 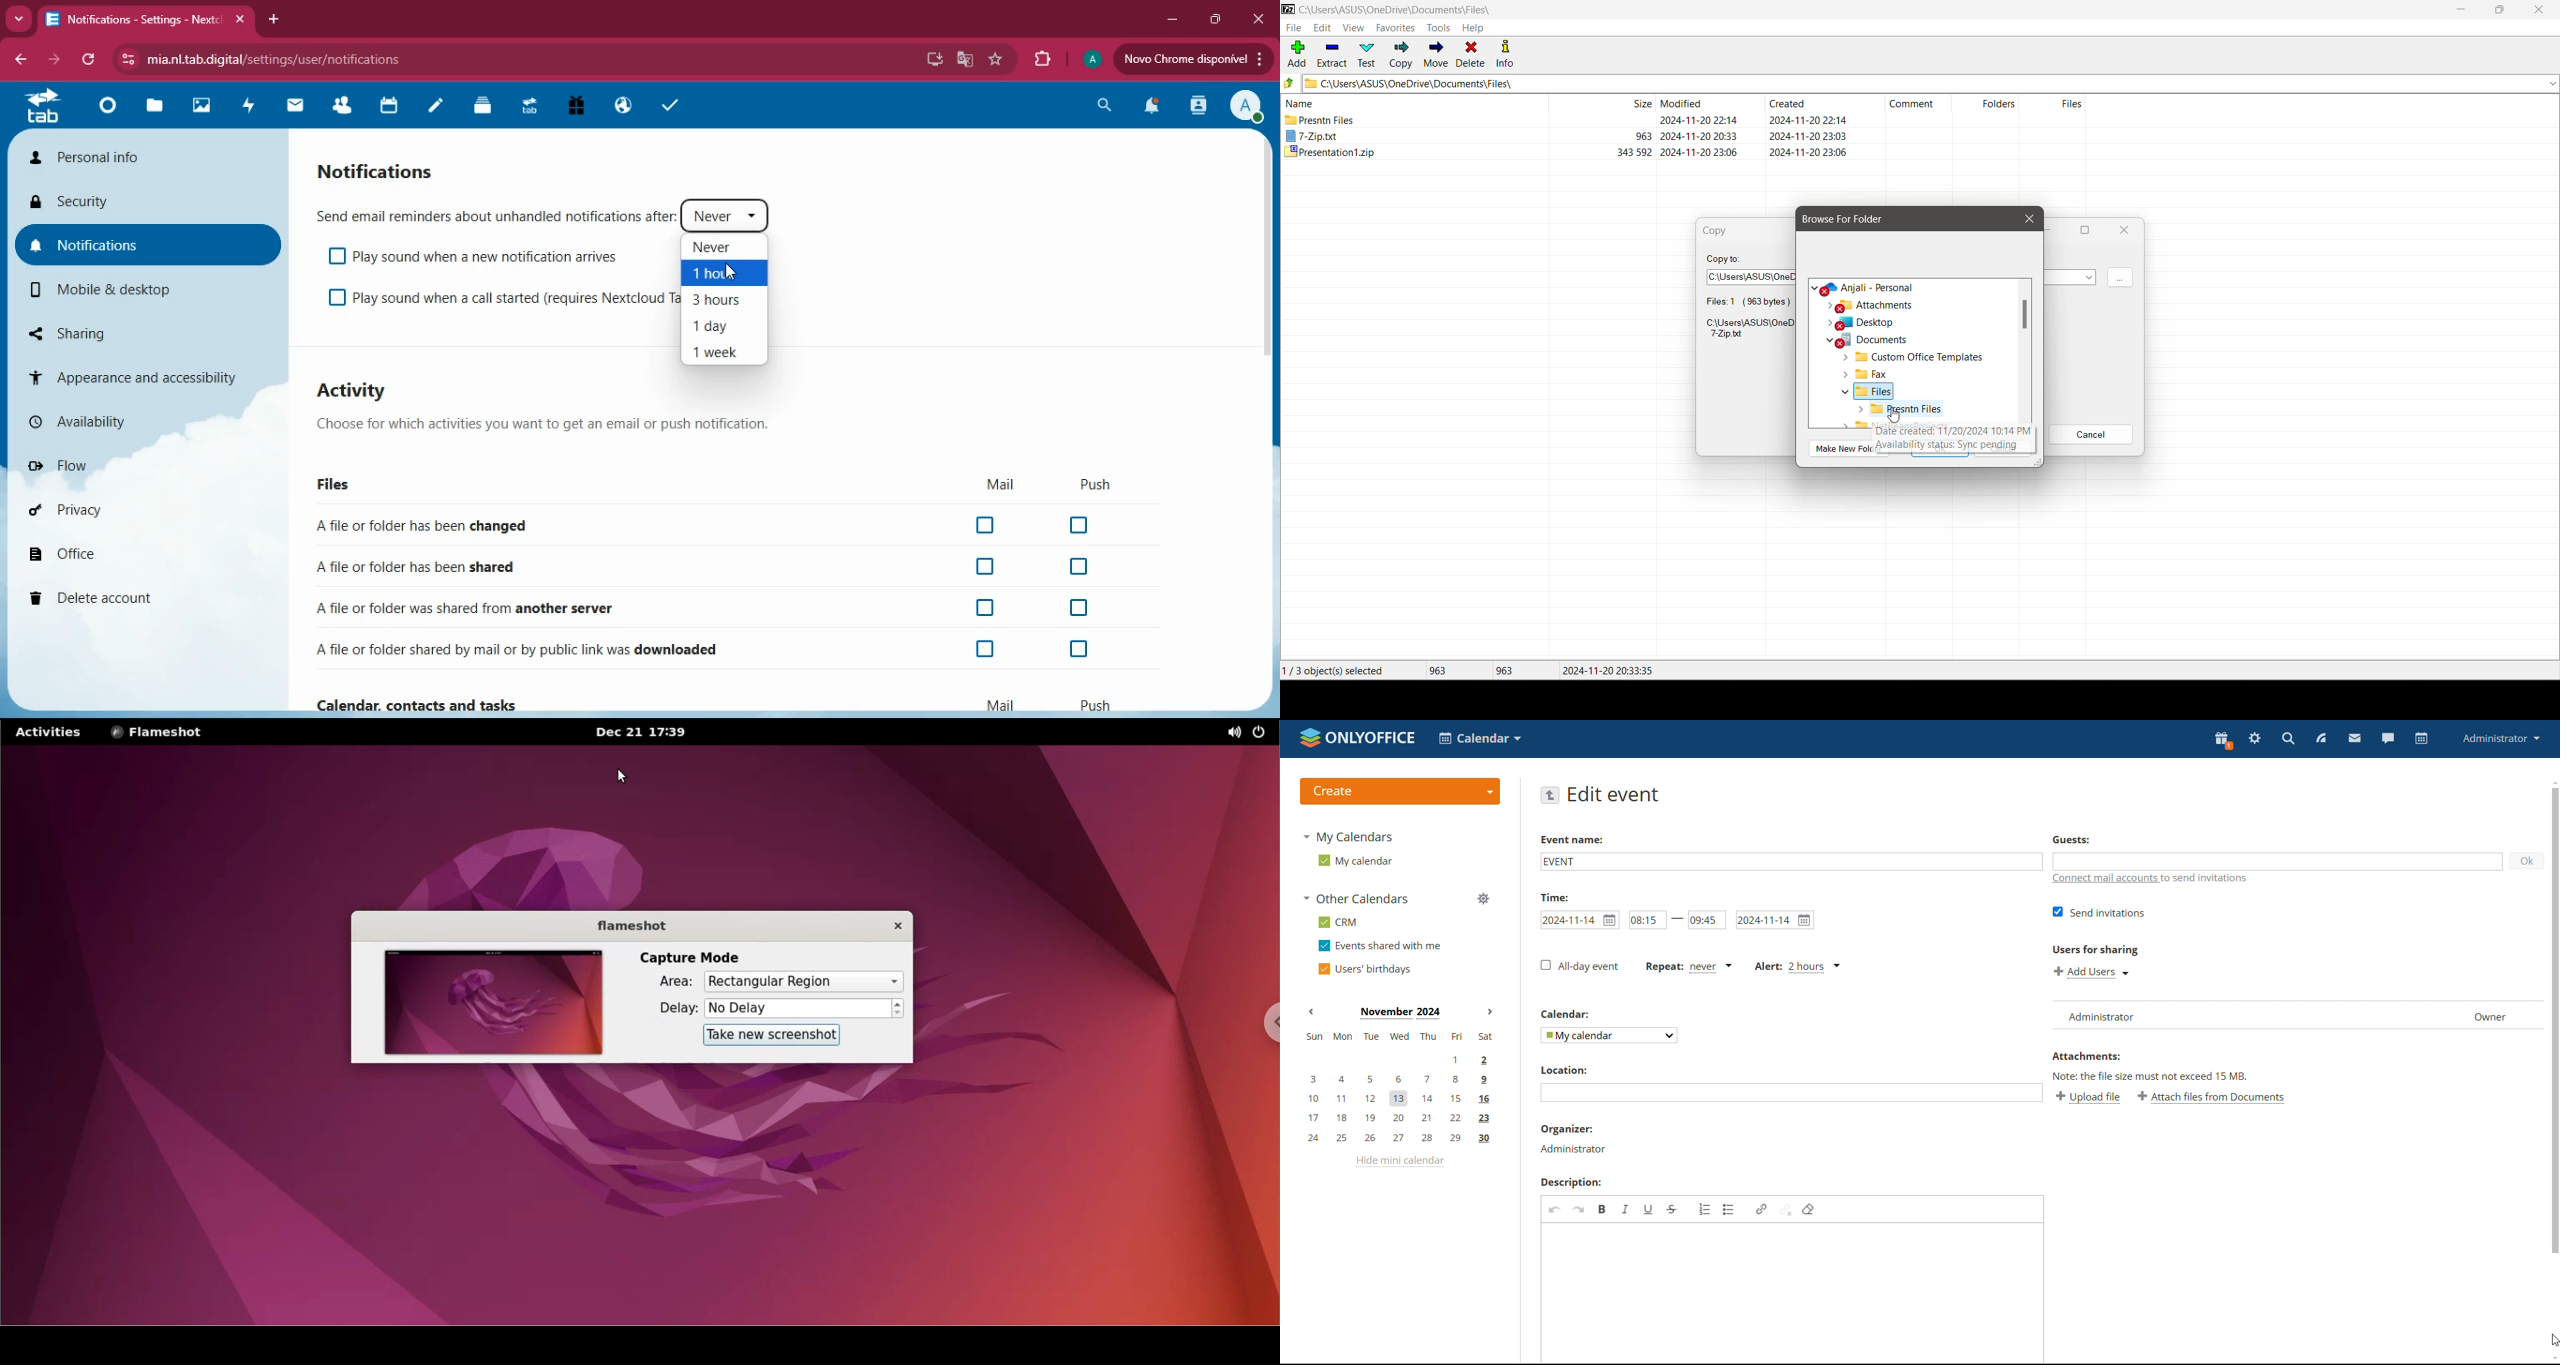 What do you see at coordinates (154, 108) in the screenshot?
I see `files` at bounding box center [154, 108].